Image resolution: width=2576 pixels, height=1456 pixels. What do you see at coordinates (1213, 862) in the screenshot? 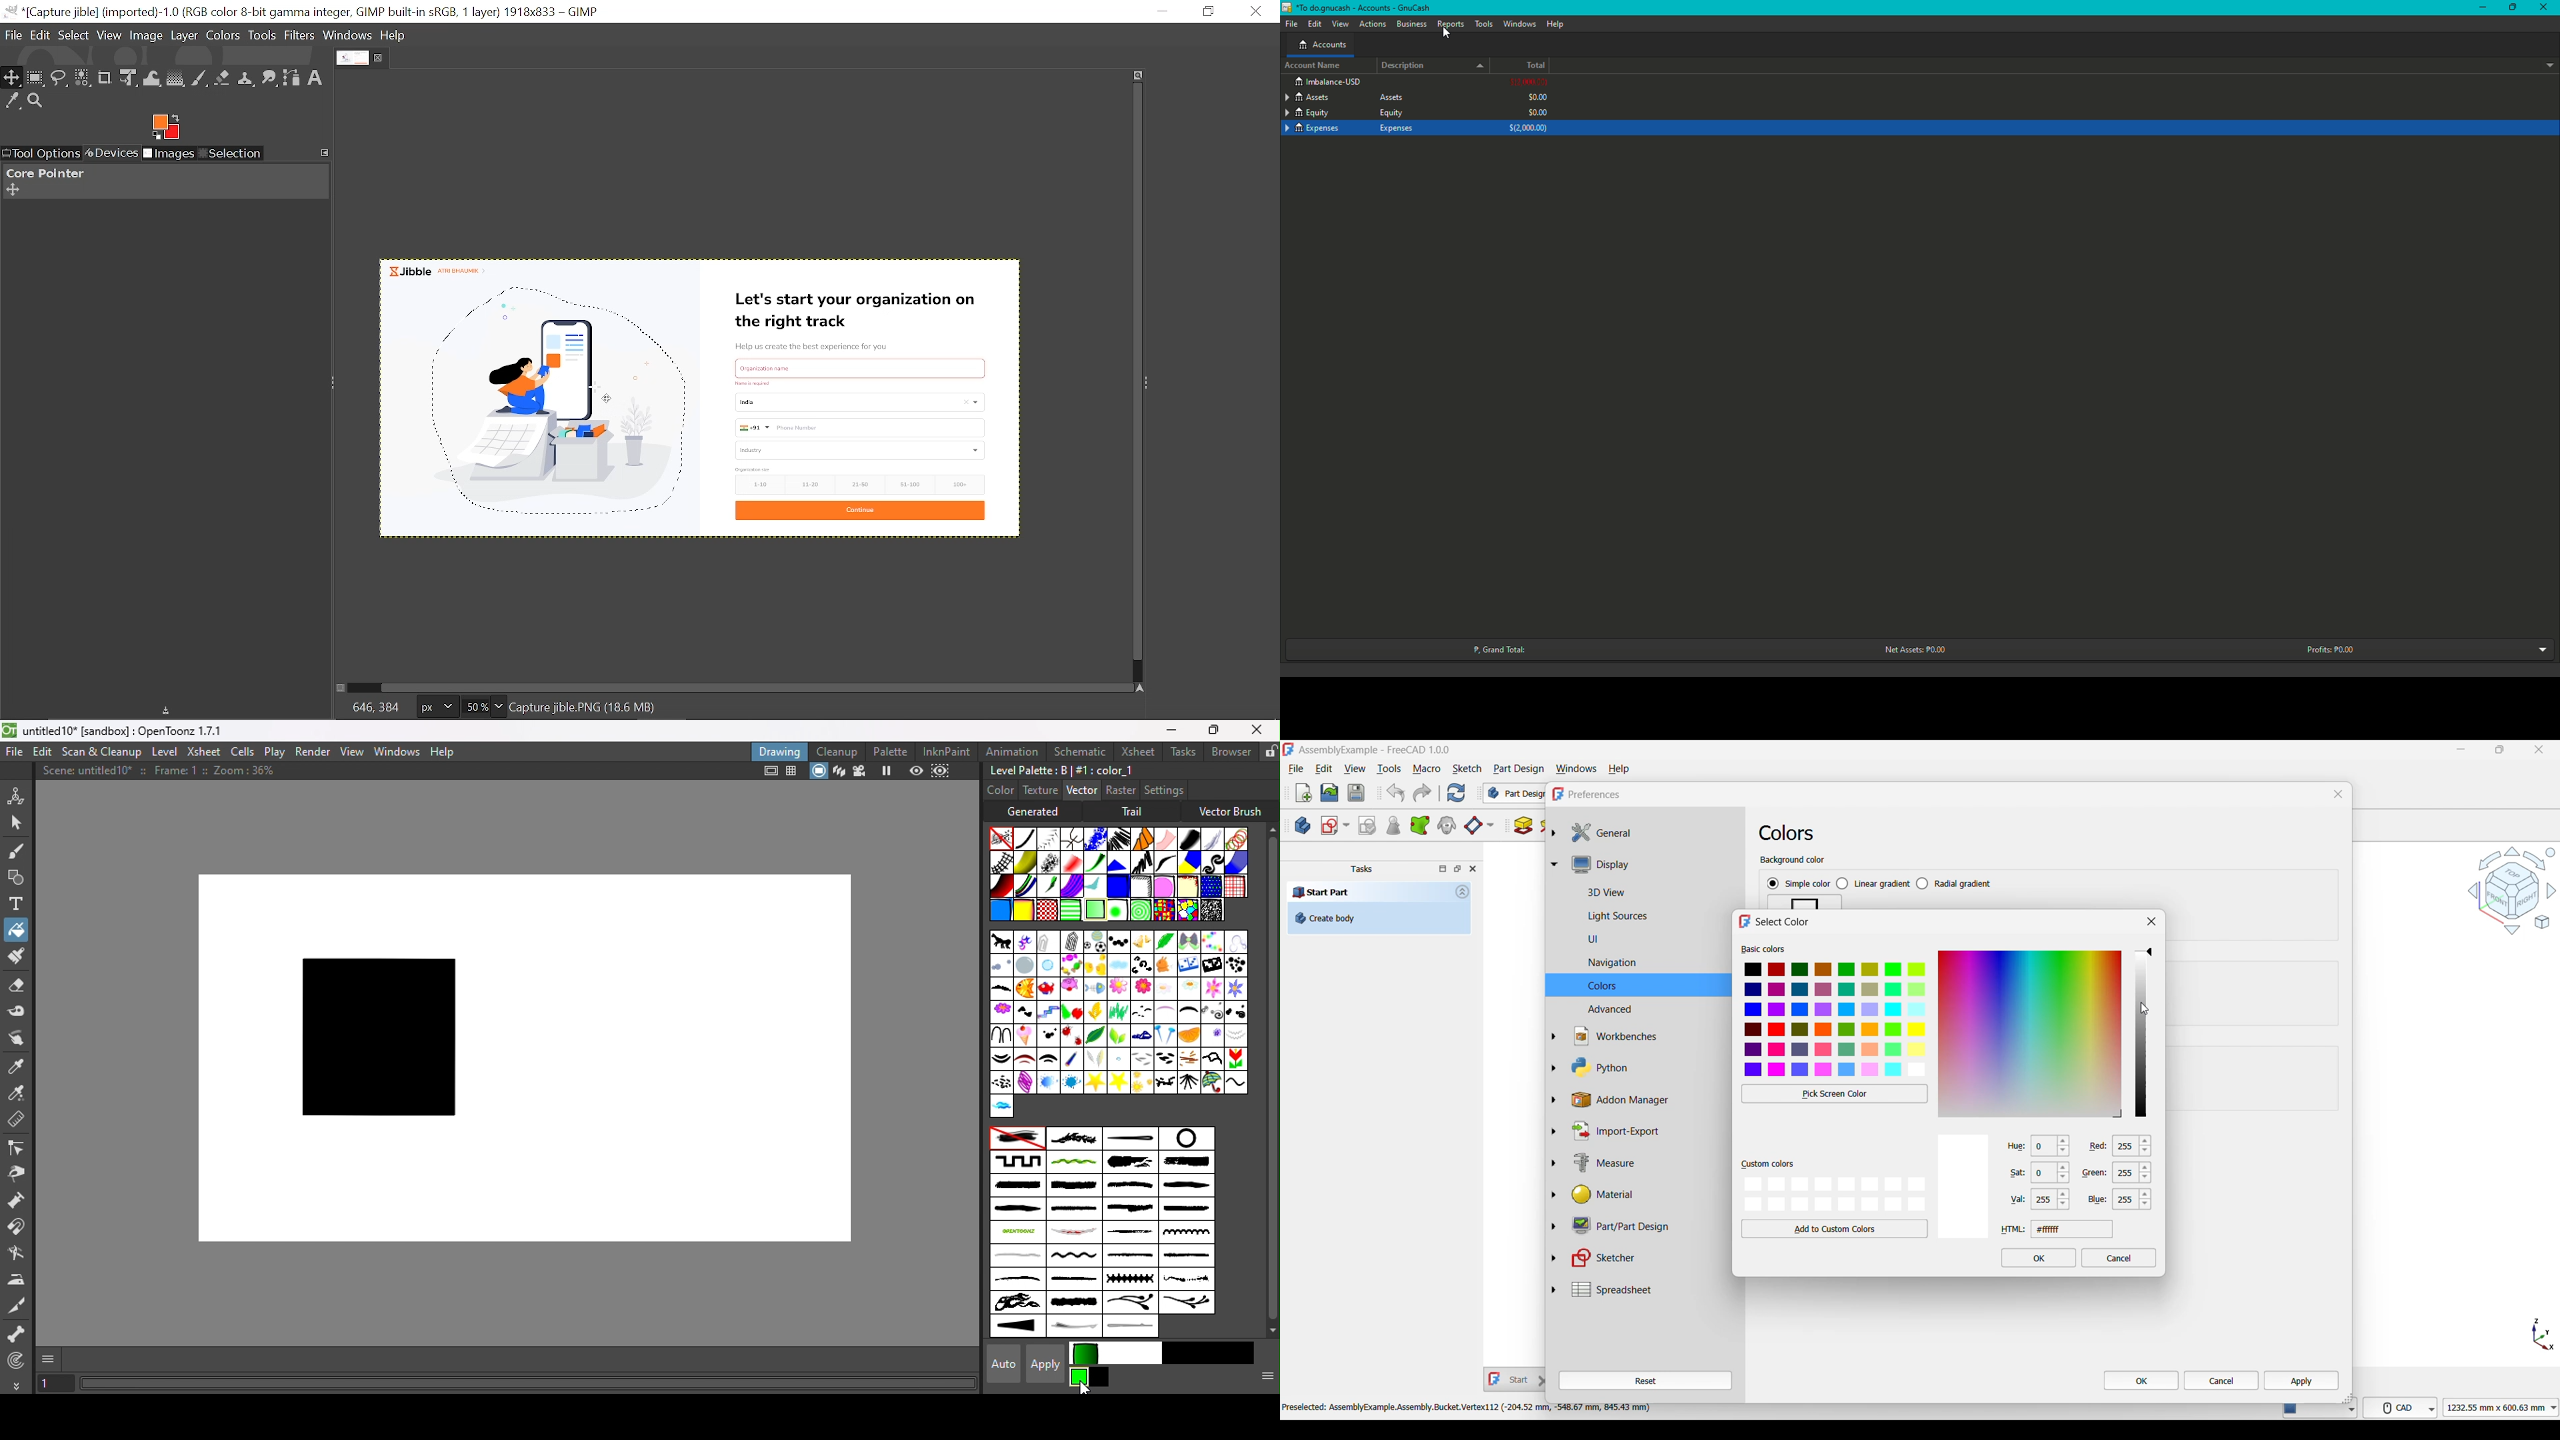
I see `Curl` at bounding box center [1213, 862].